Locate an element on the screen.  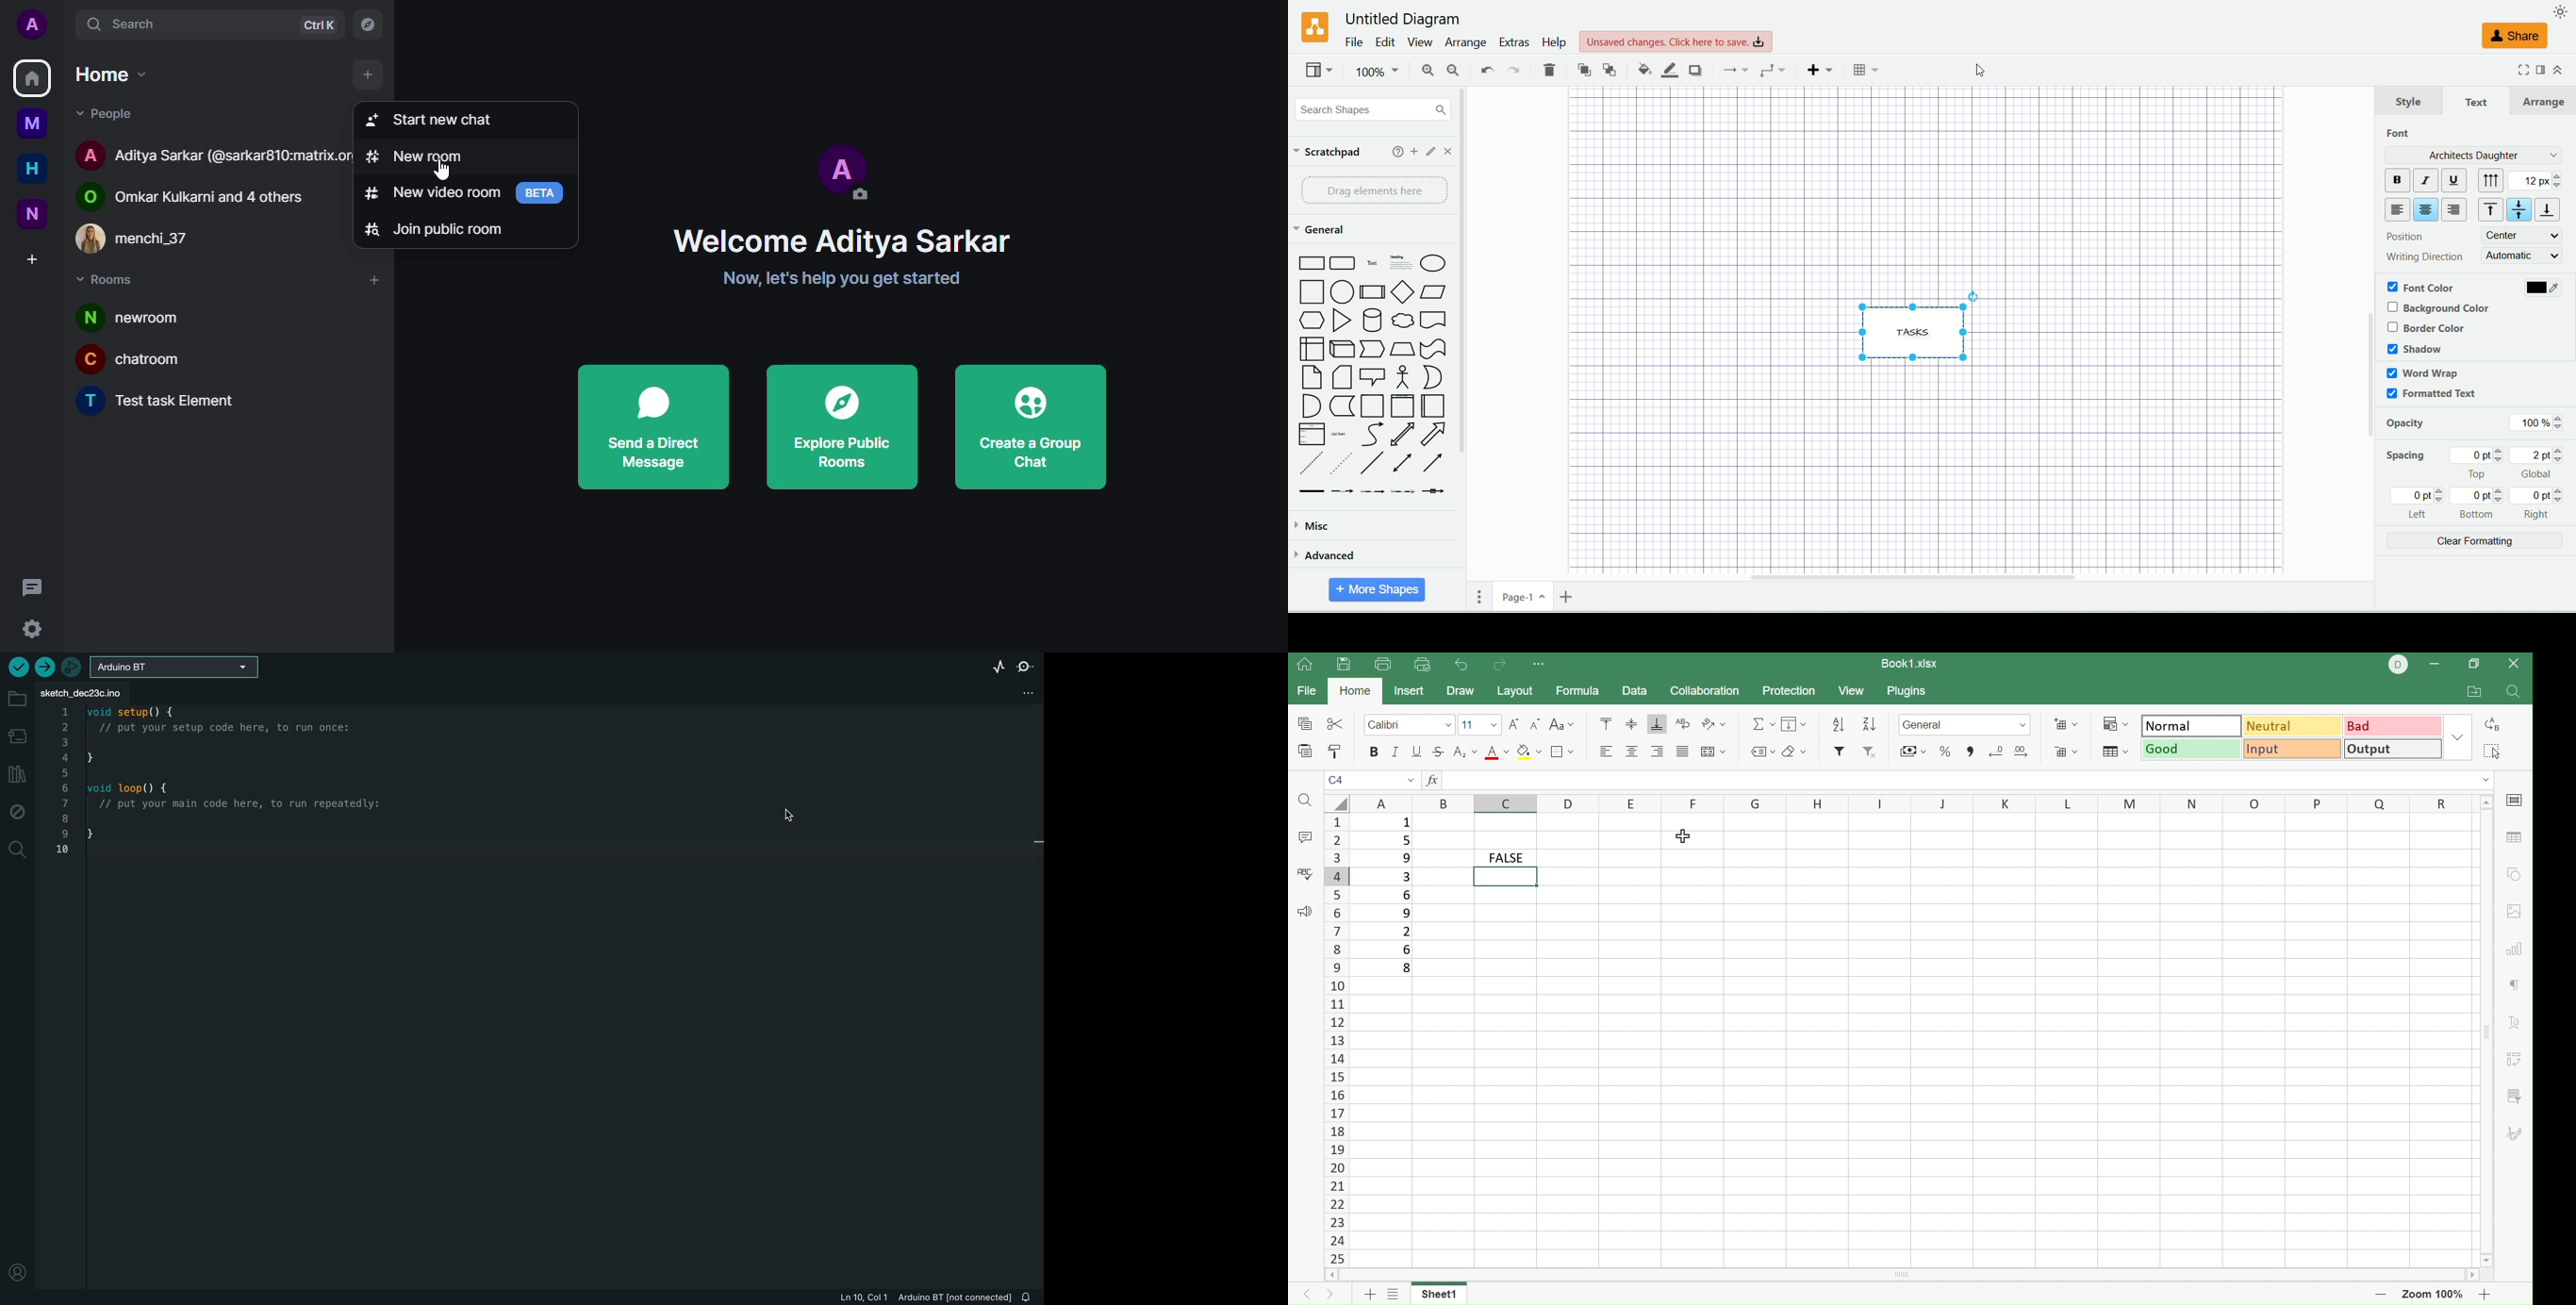
full screen is located at coordinates (2521, 73).